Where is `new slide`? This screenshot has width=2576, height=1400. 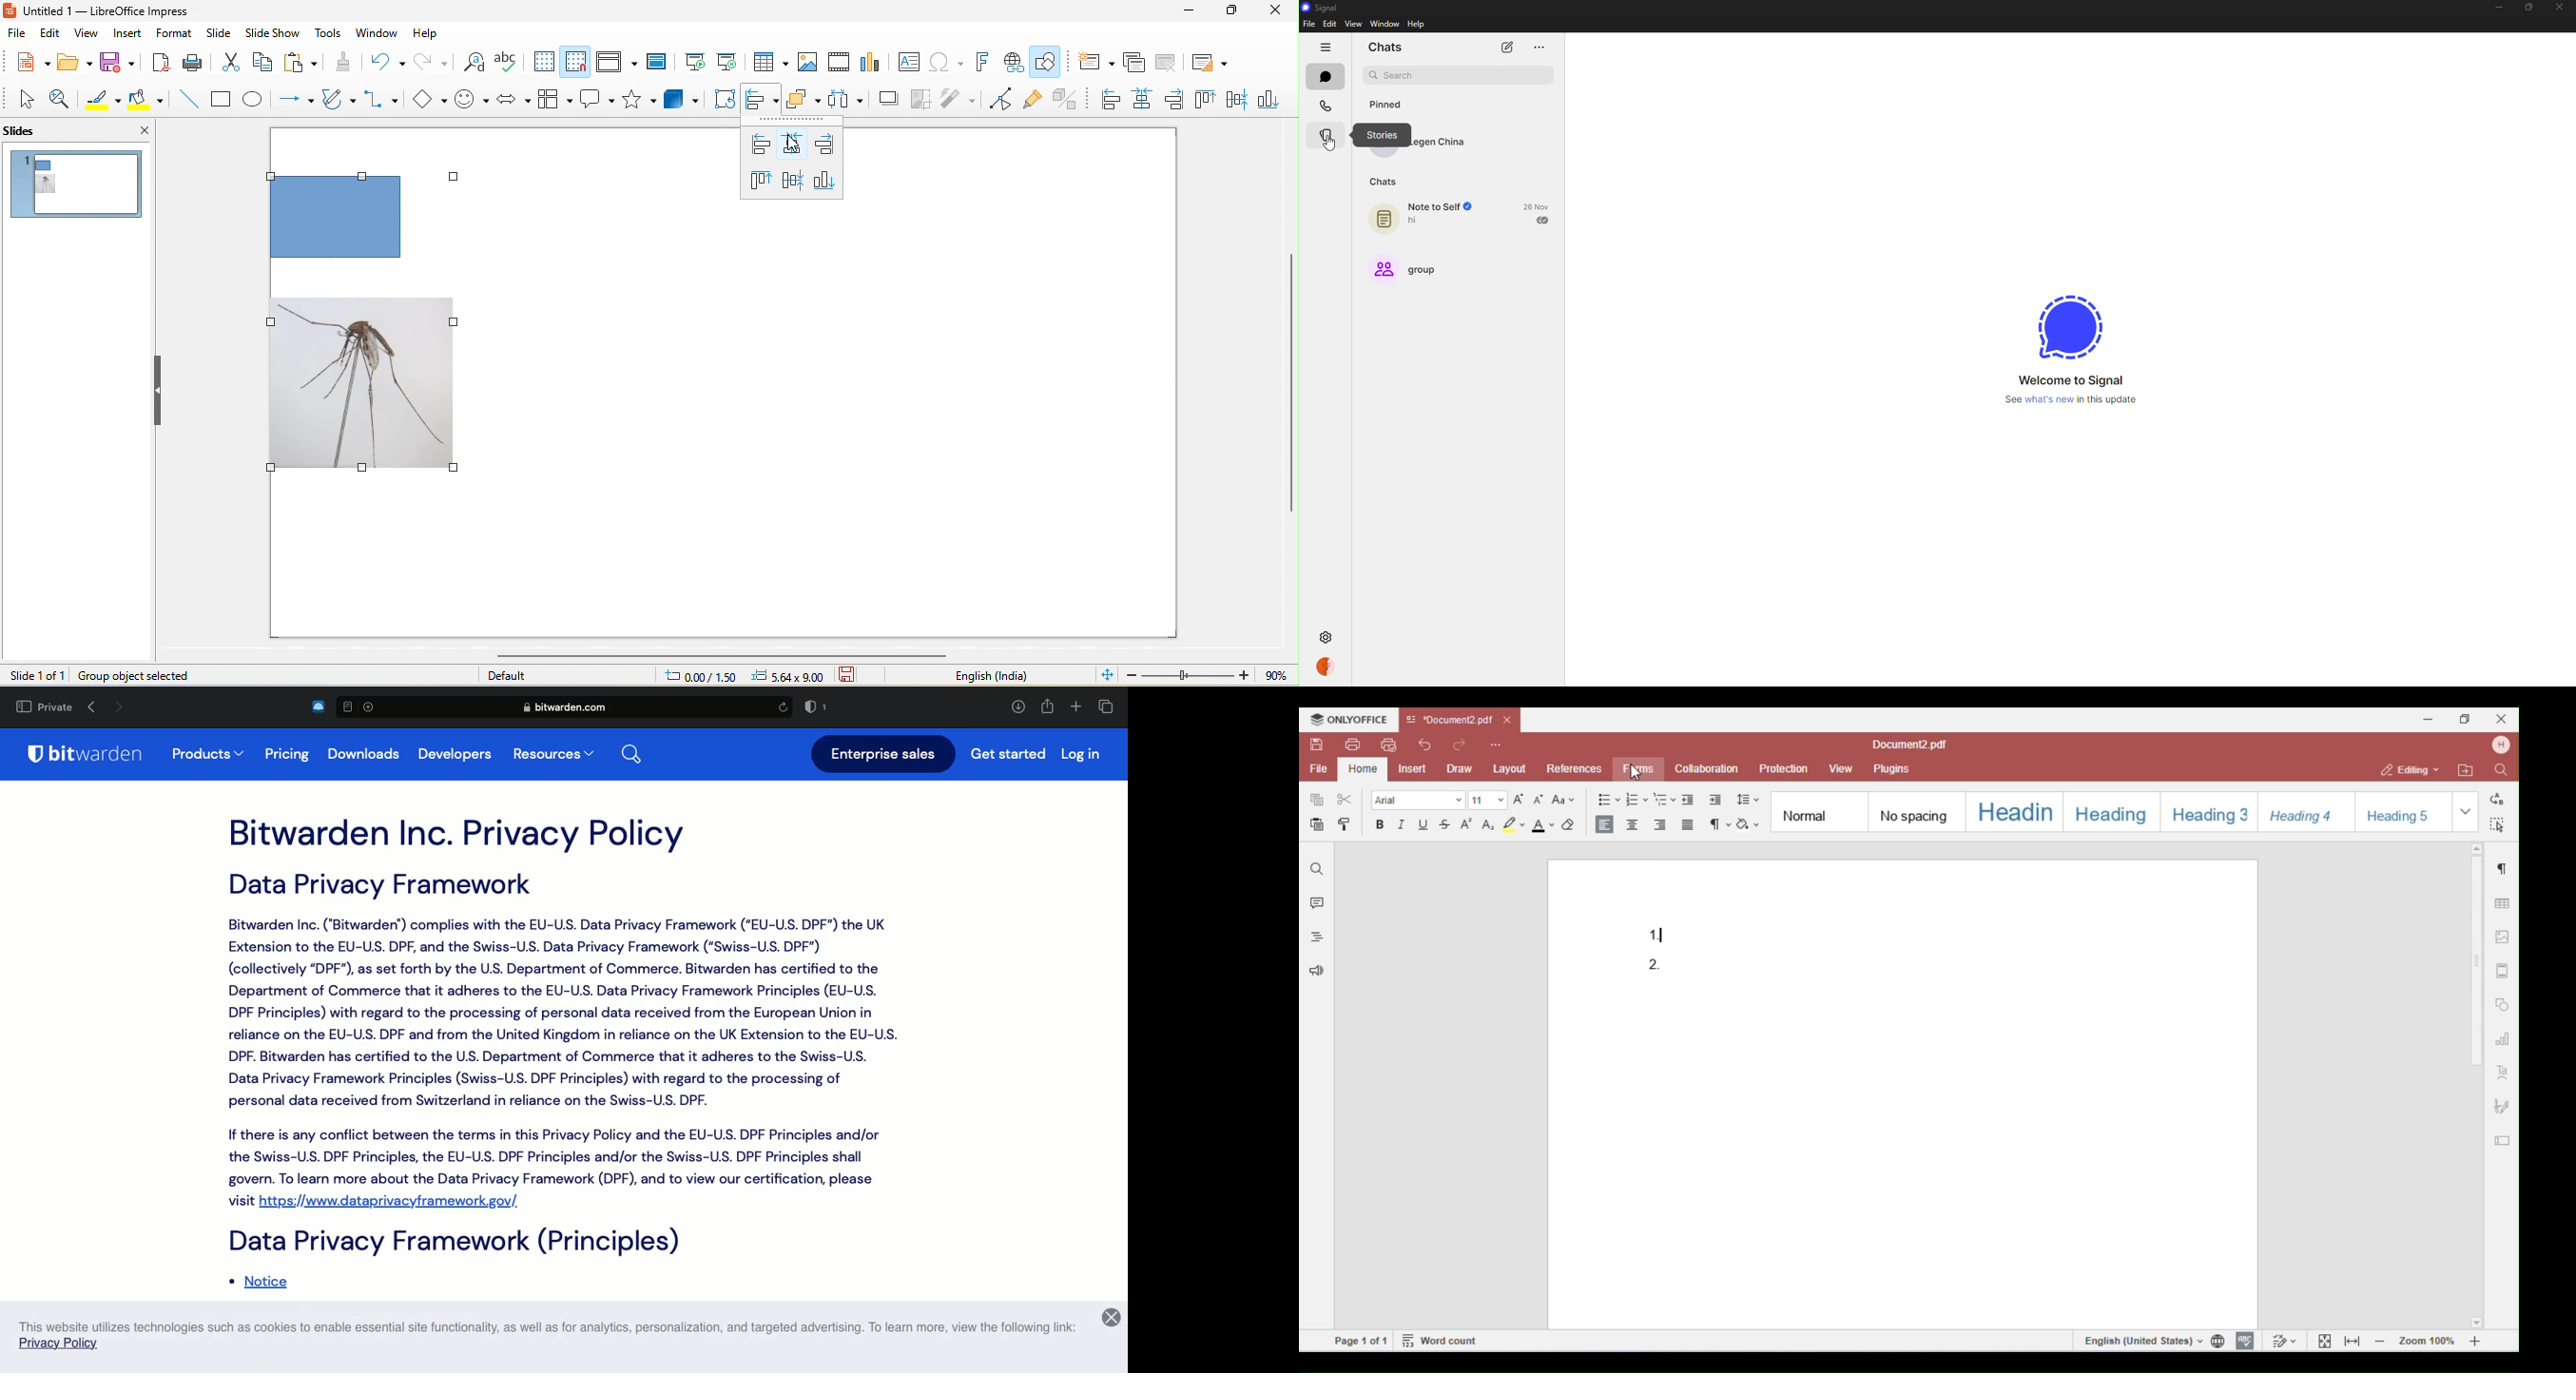
new slide is located at coordinates (1090, 65).